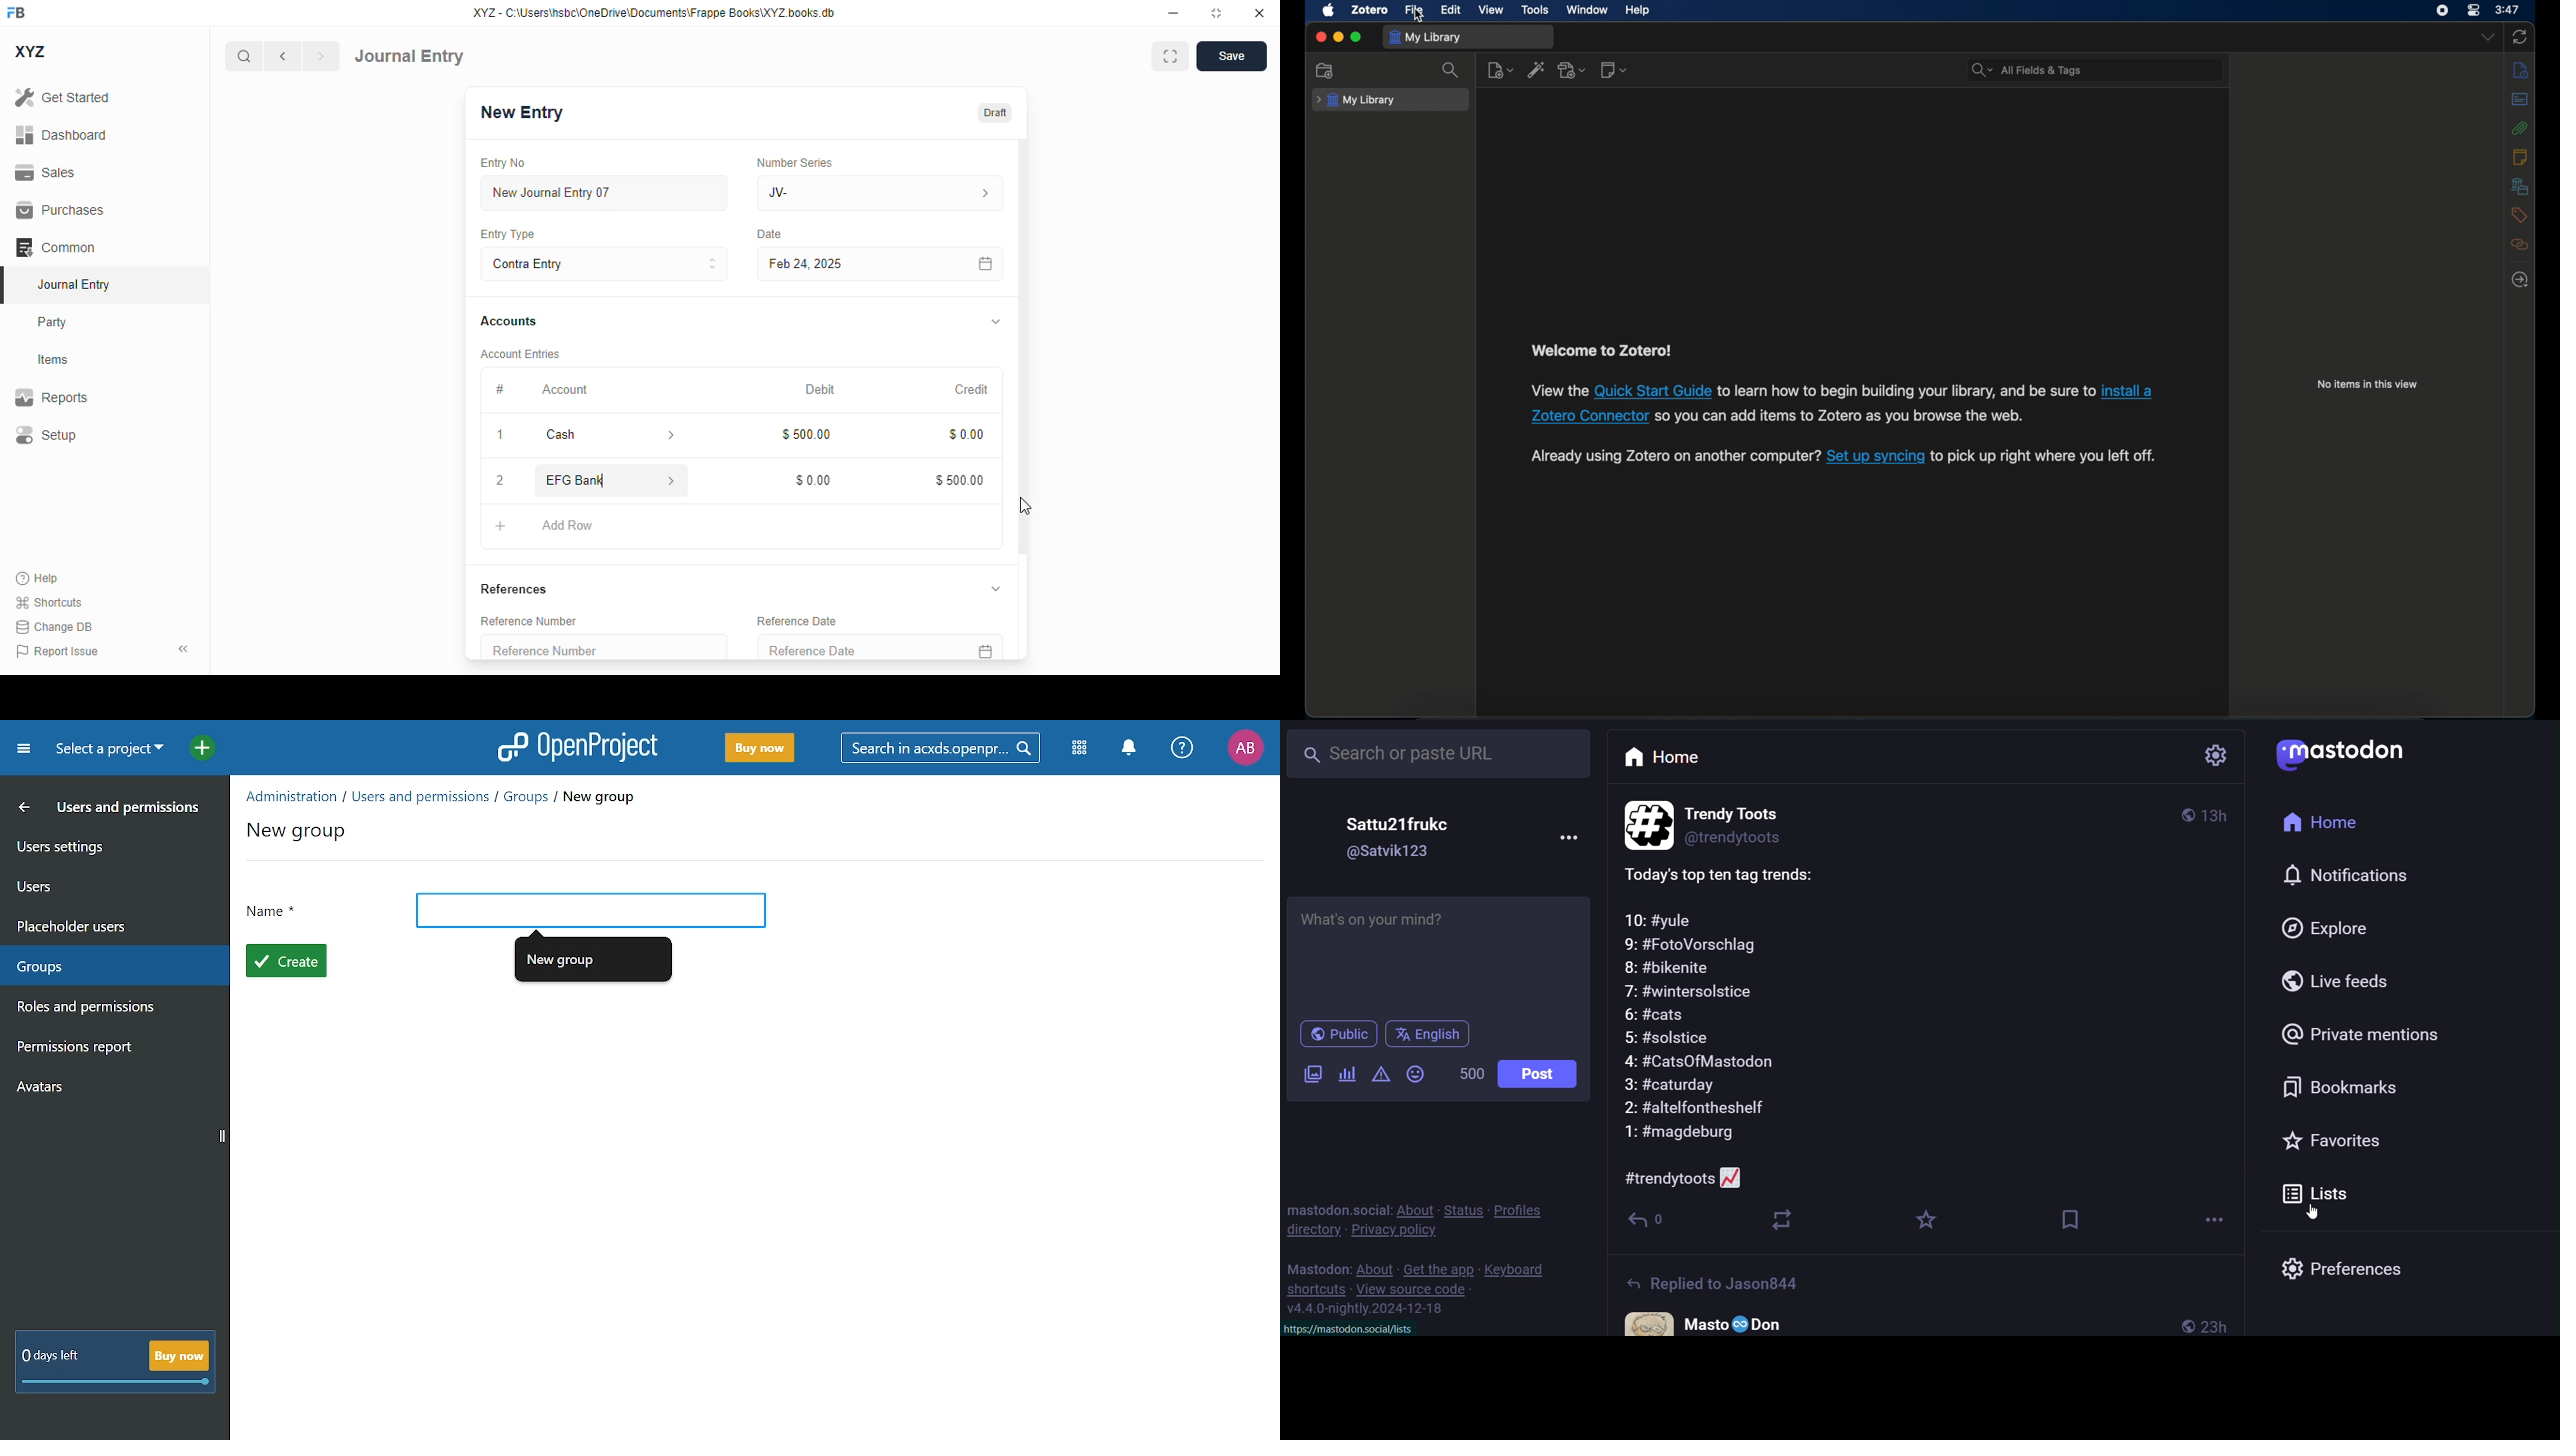  Describe the element at coordinates (1259, 13) in the screenshot. I see `close` at that location.